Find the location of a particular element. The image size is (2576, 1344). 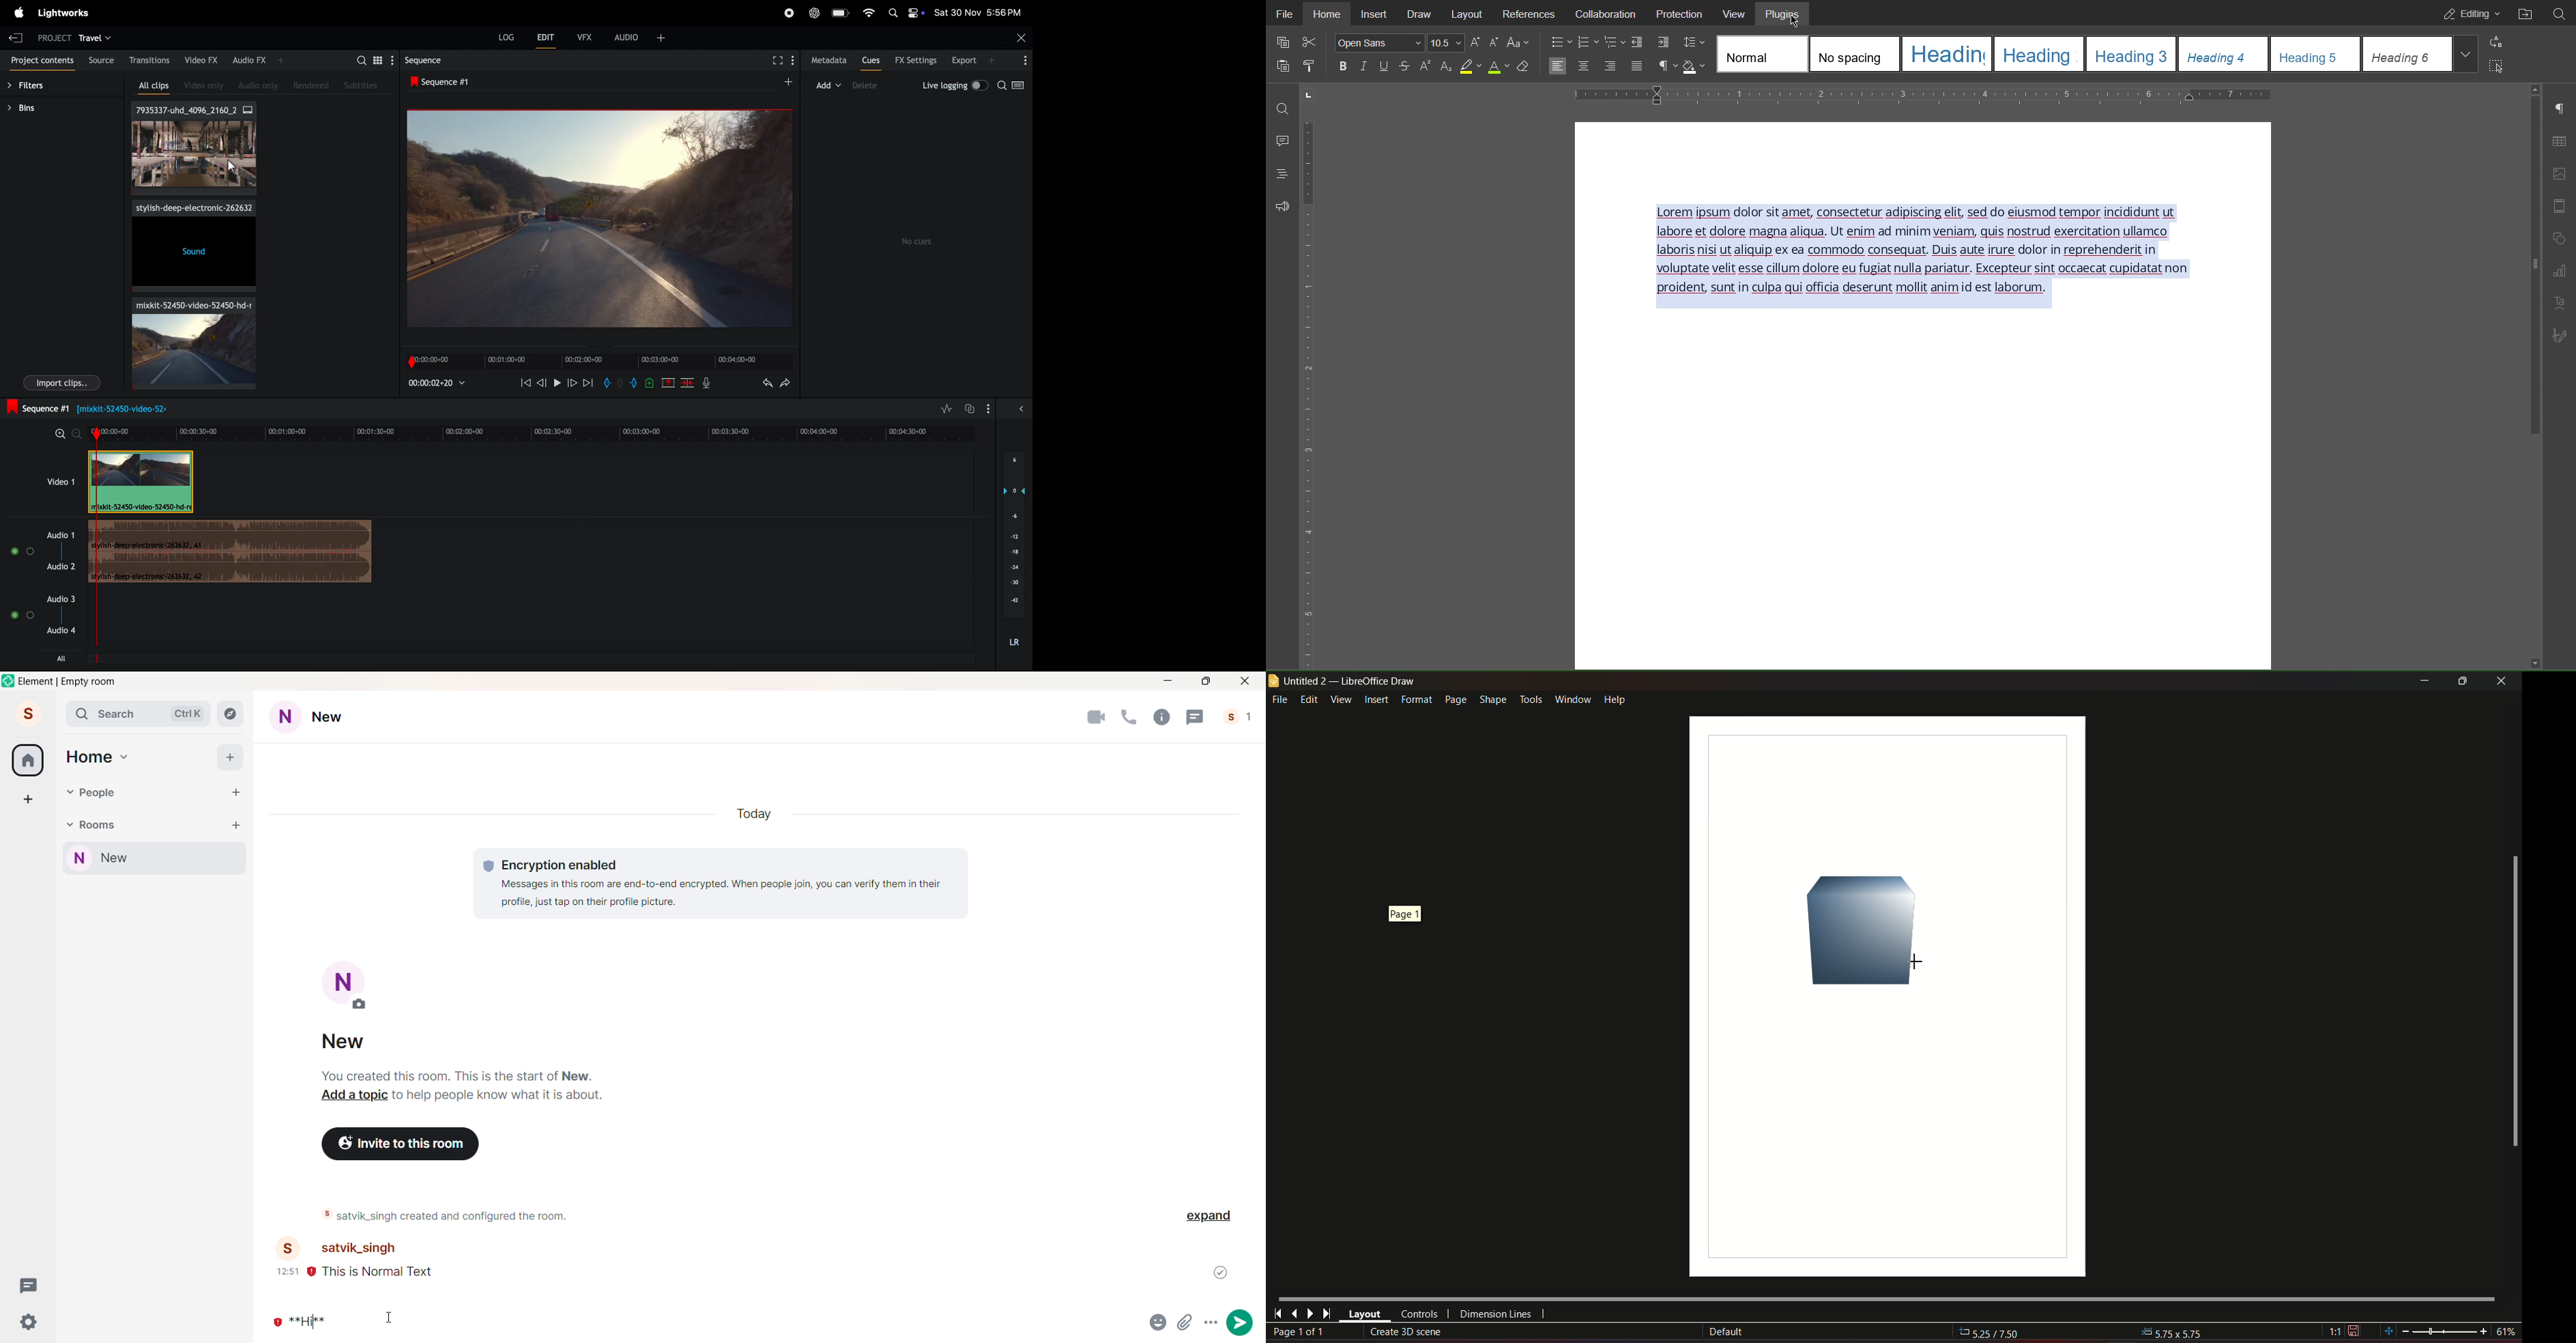

Bold is located at coordinates (1343, 69).